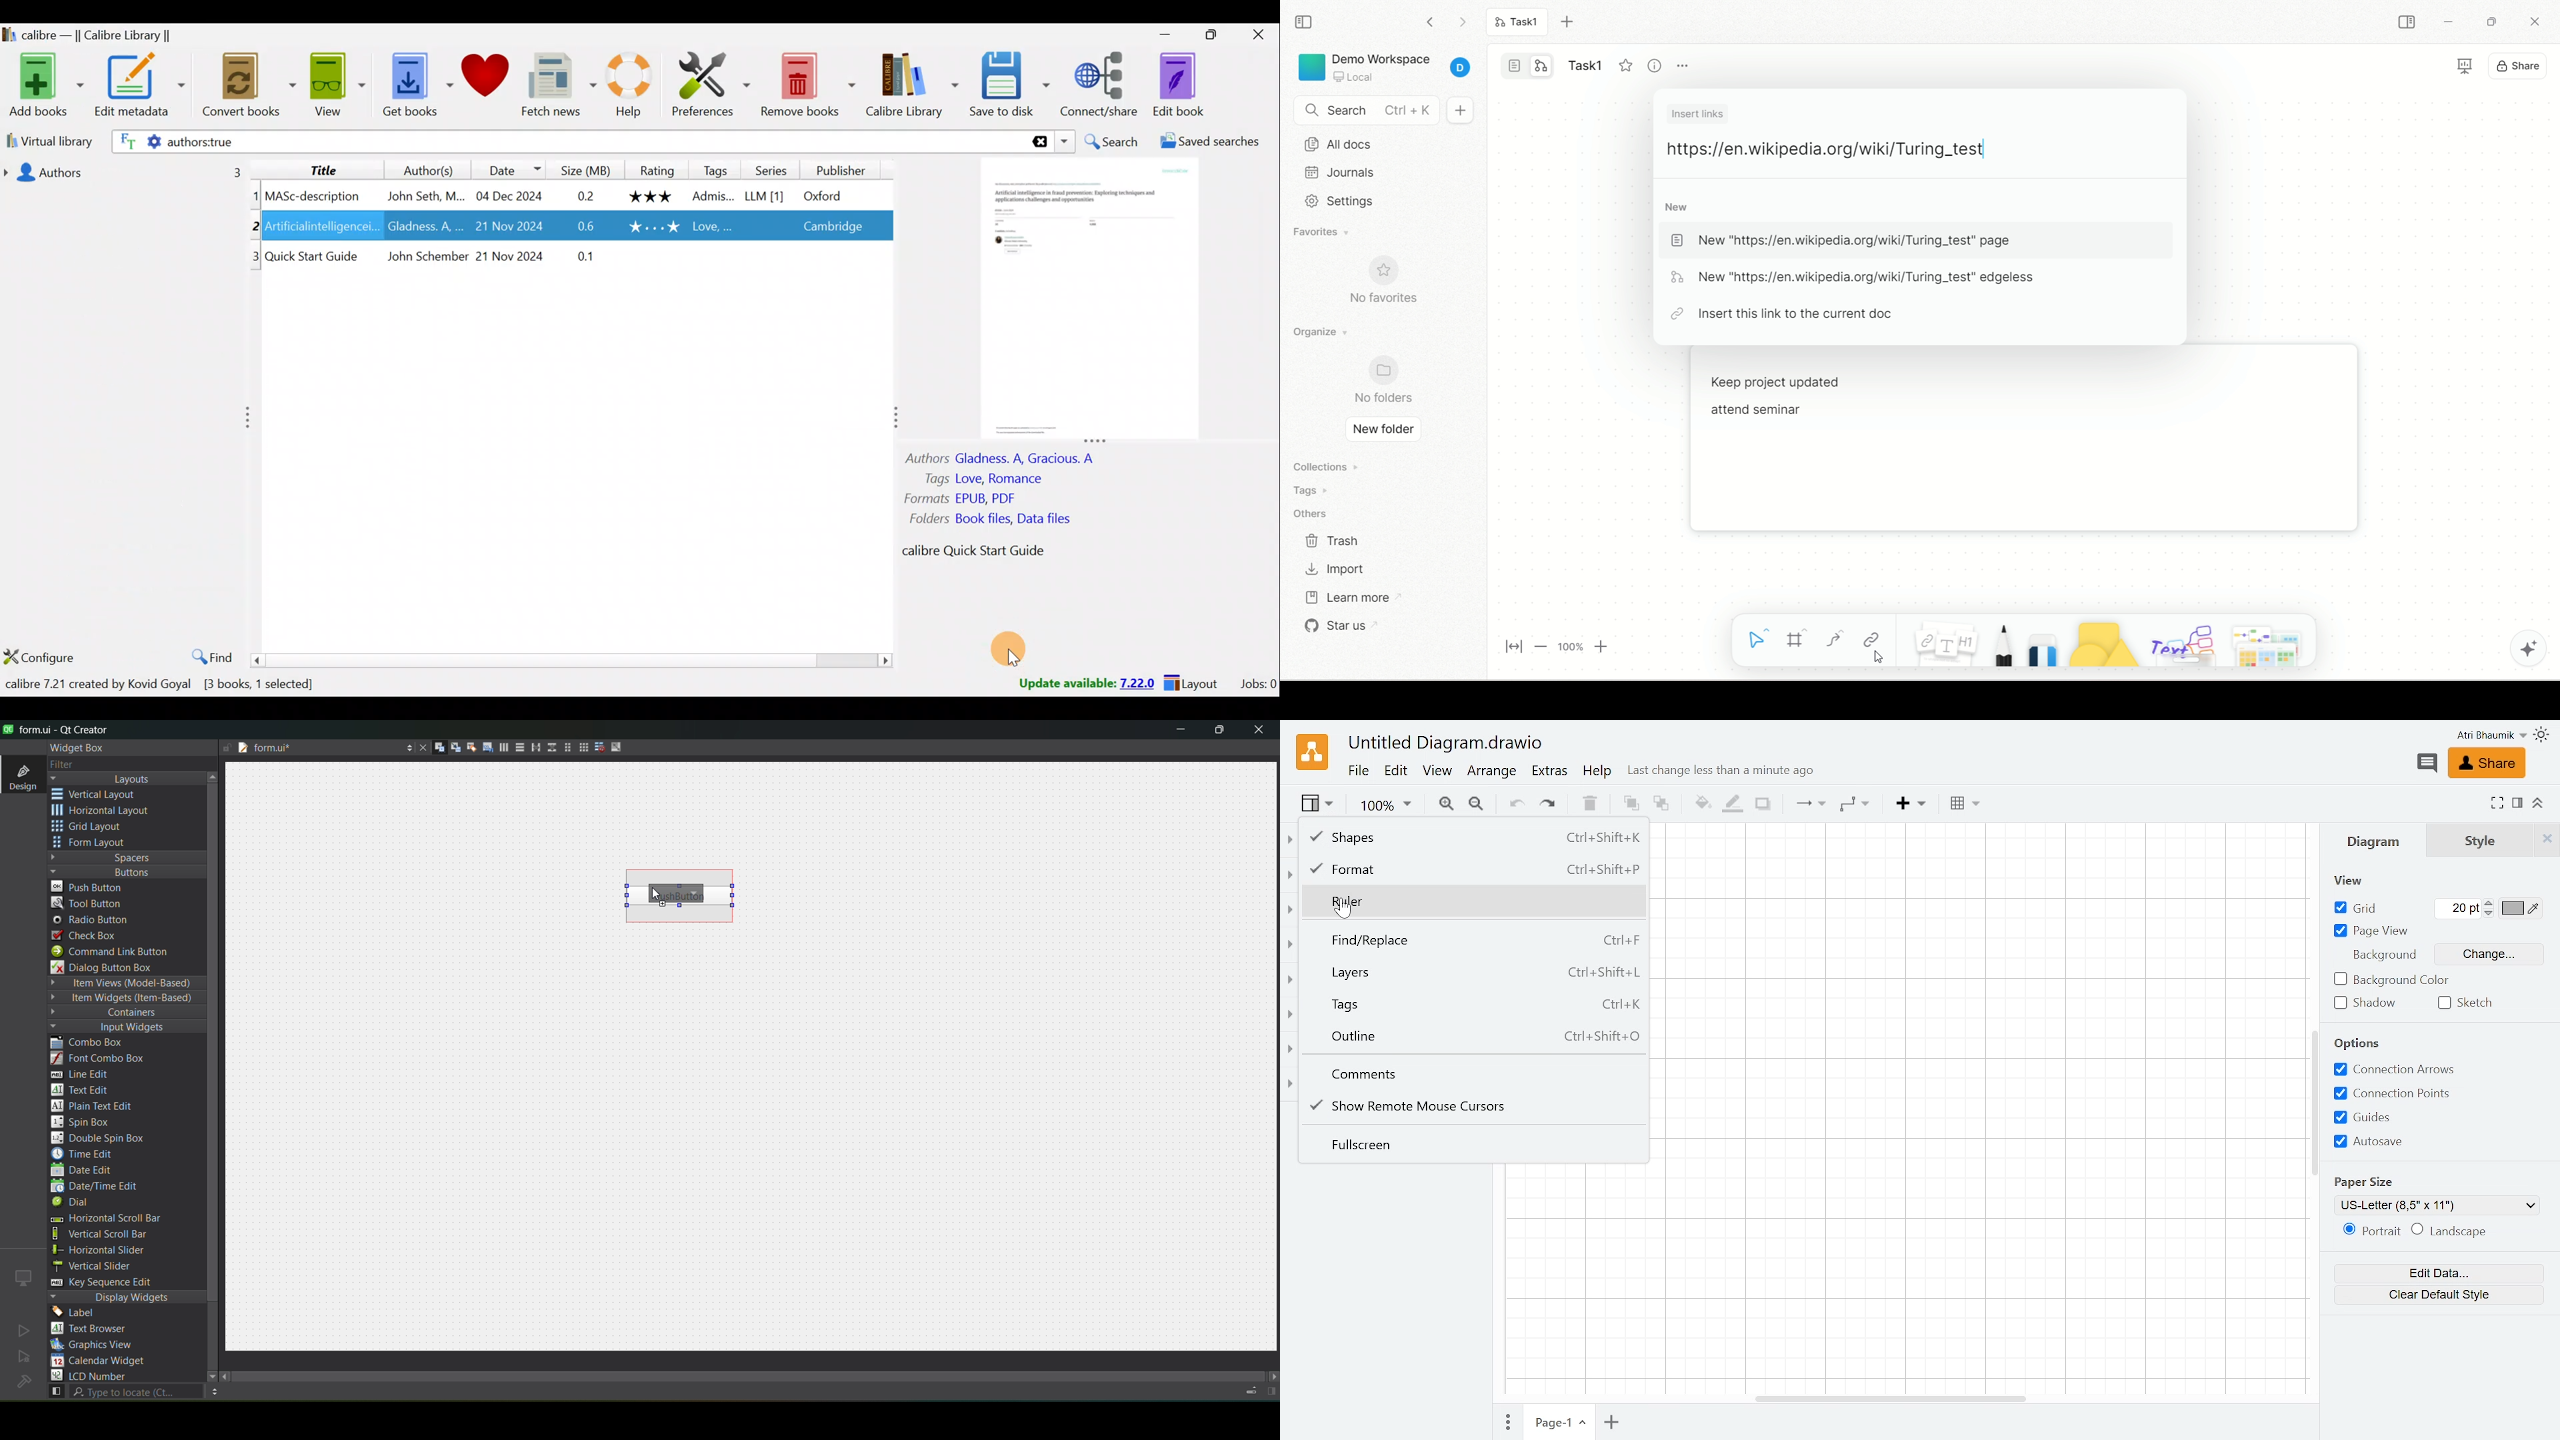 This screenshot has height=1456, width=2576. Describe the element at coordinates (1553, 647) in the screenshot. I see `page zoom 100 %` at that location.